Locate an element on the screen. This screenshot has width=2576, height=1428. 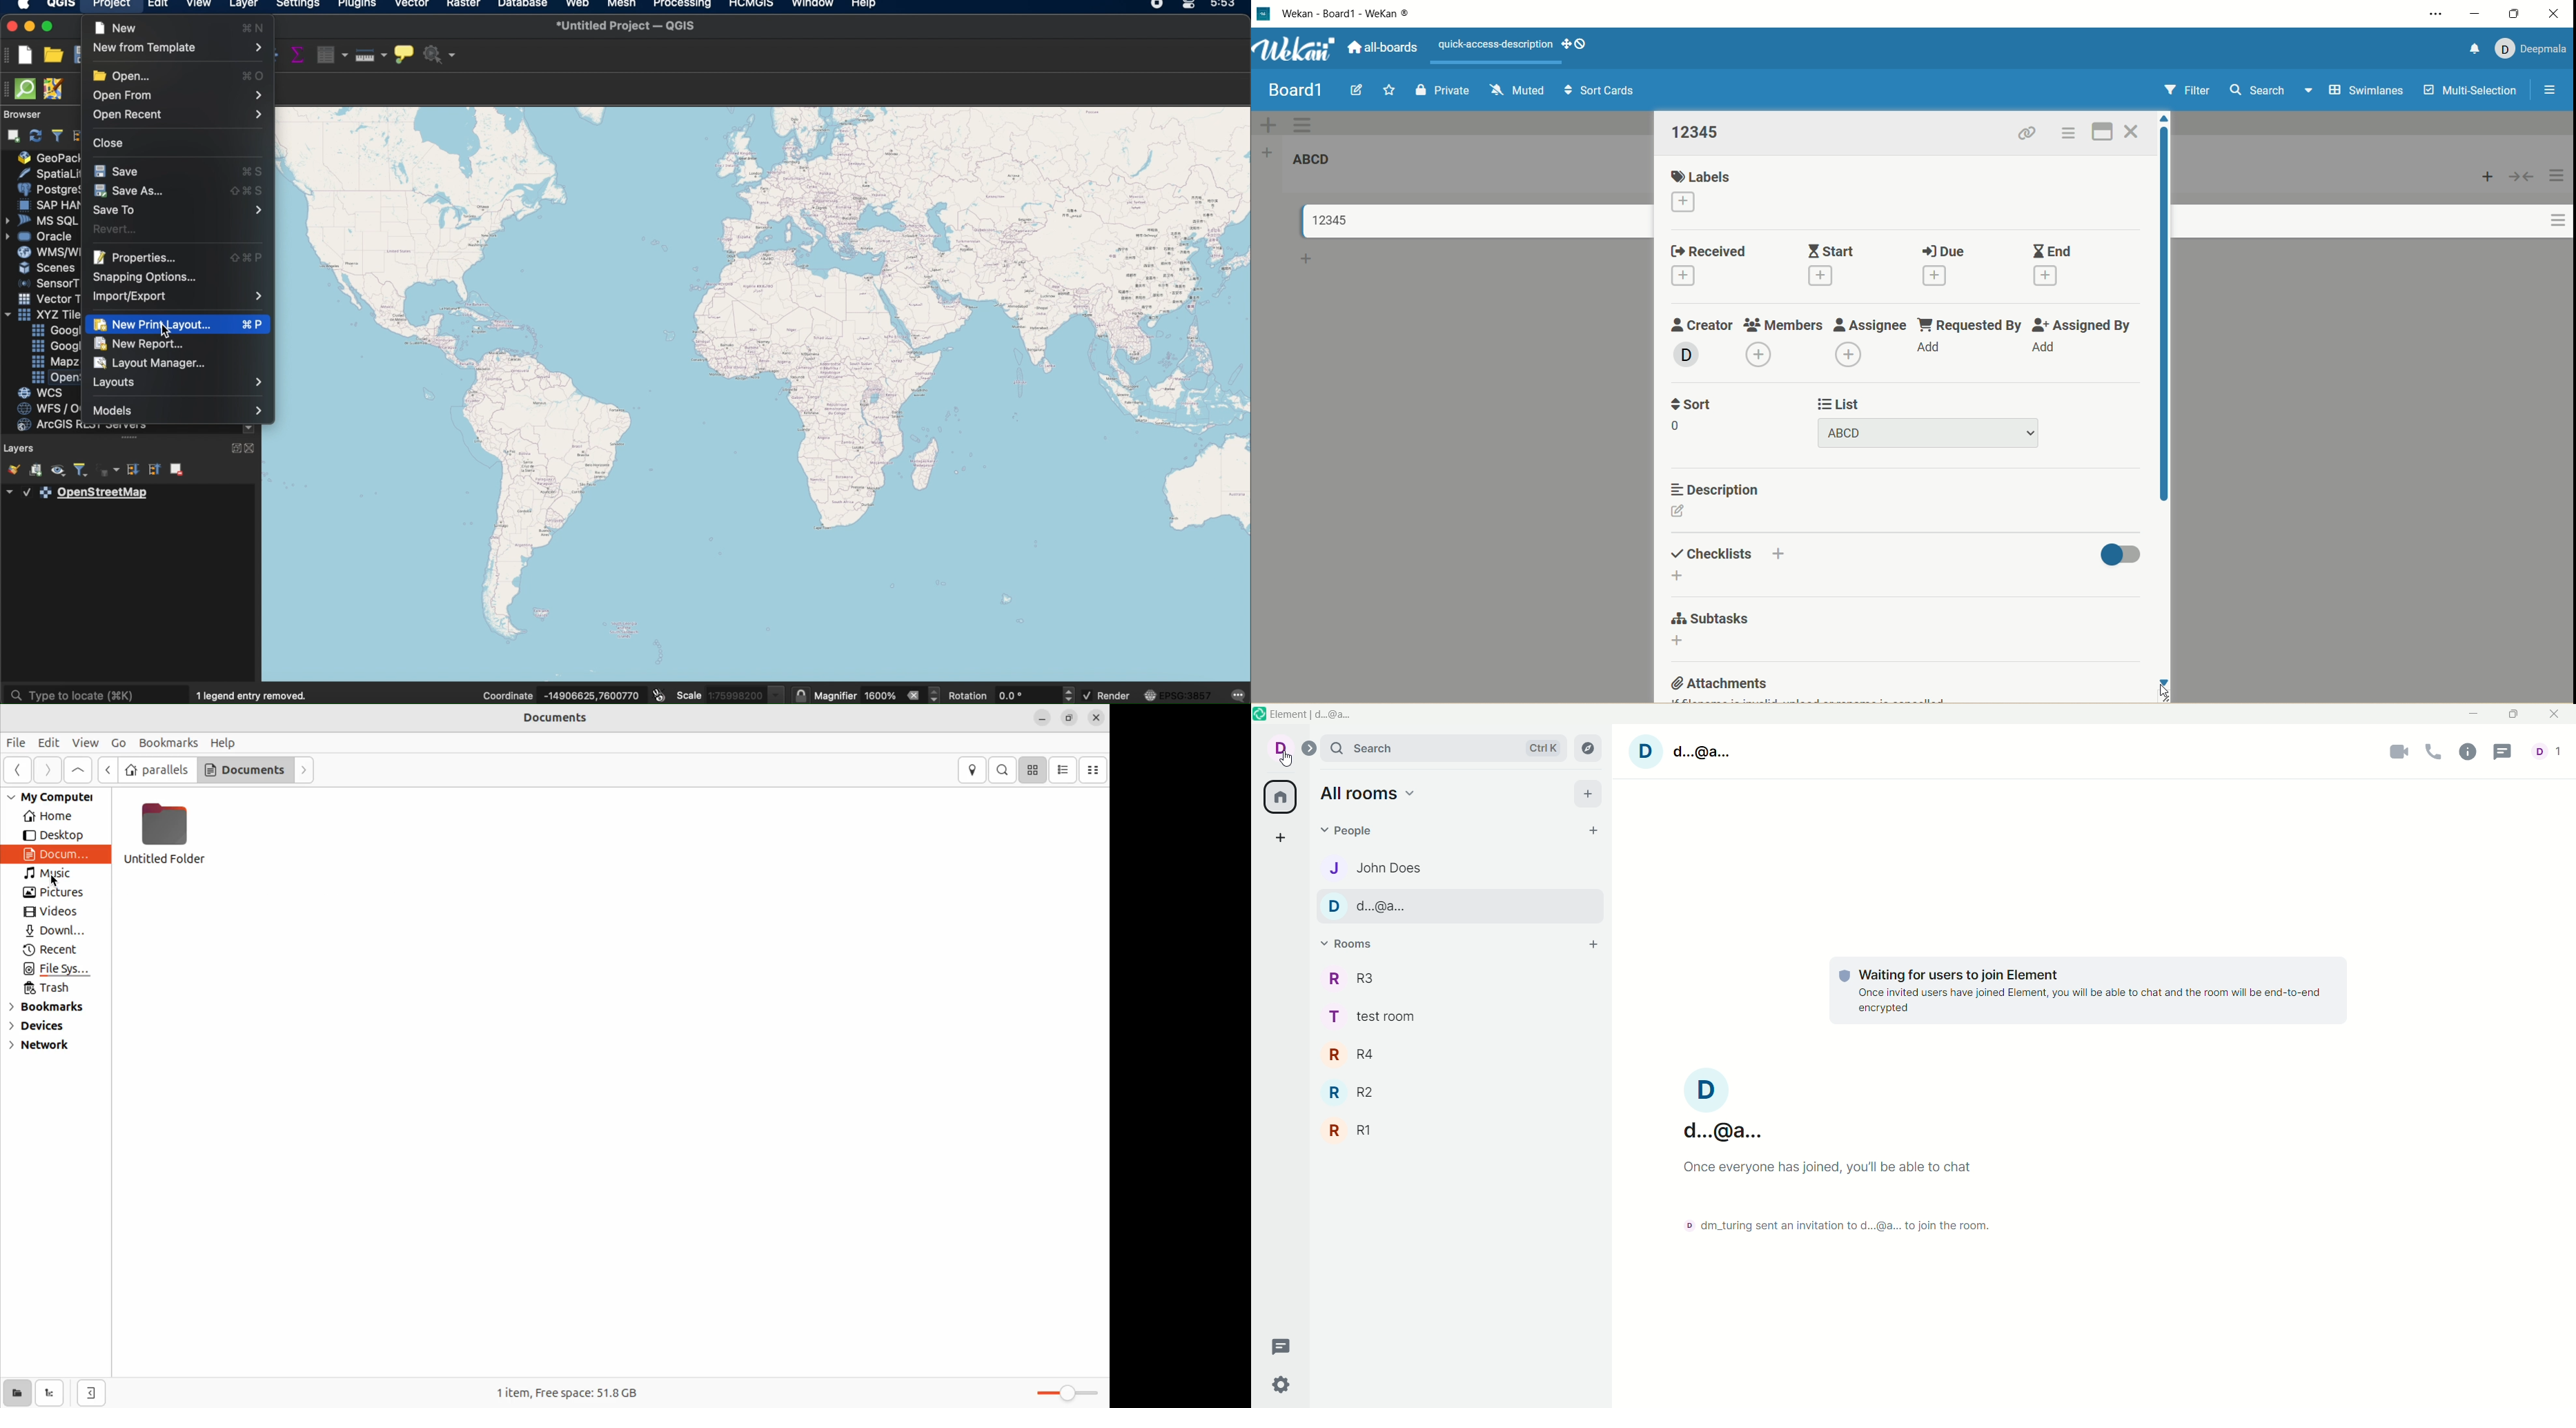
© dm_turing sent an invitation to d...@a... to join the room. is located at coordinates (1832, 1225).